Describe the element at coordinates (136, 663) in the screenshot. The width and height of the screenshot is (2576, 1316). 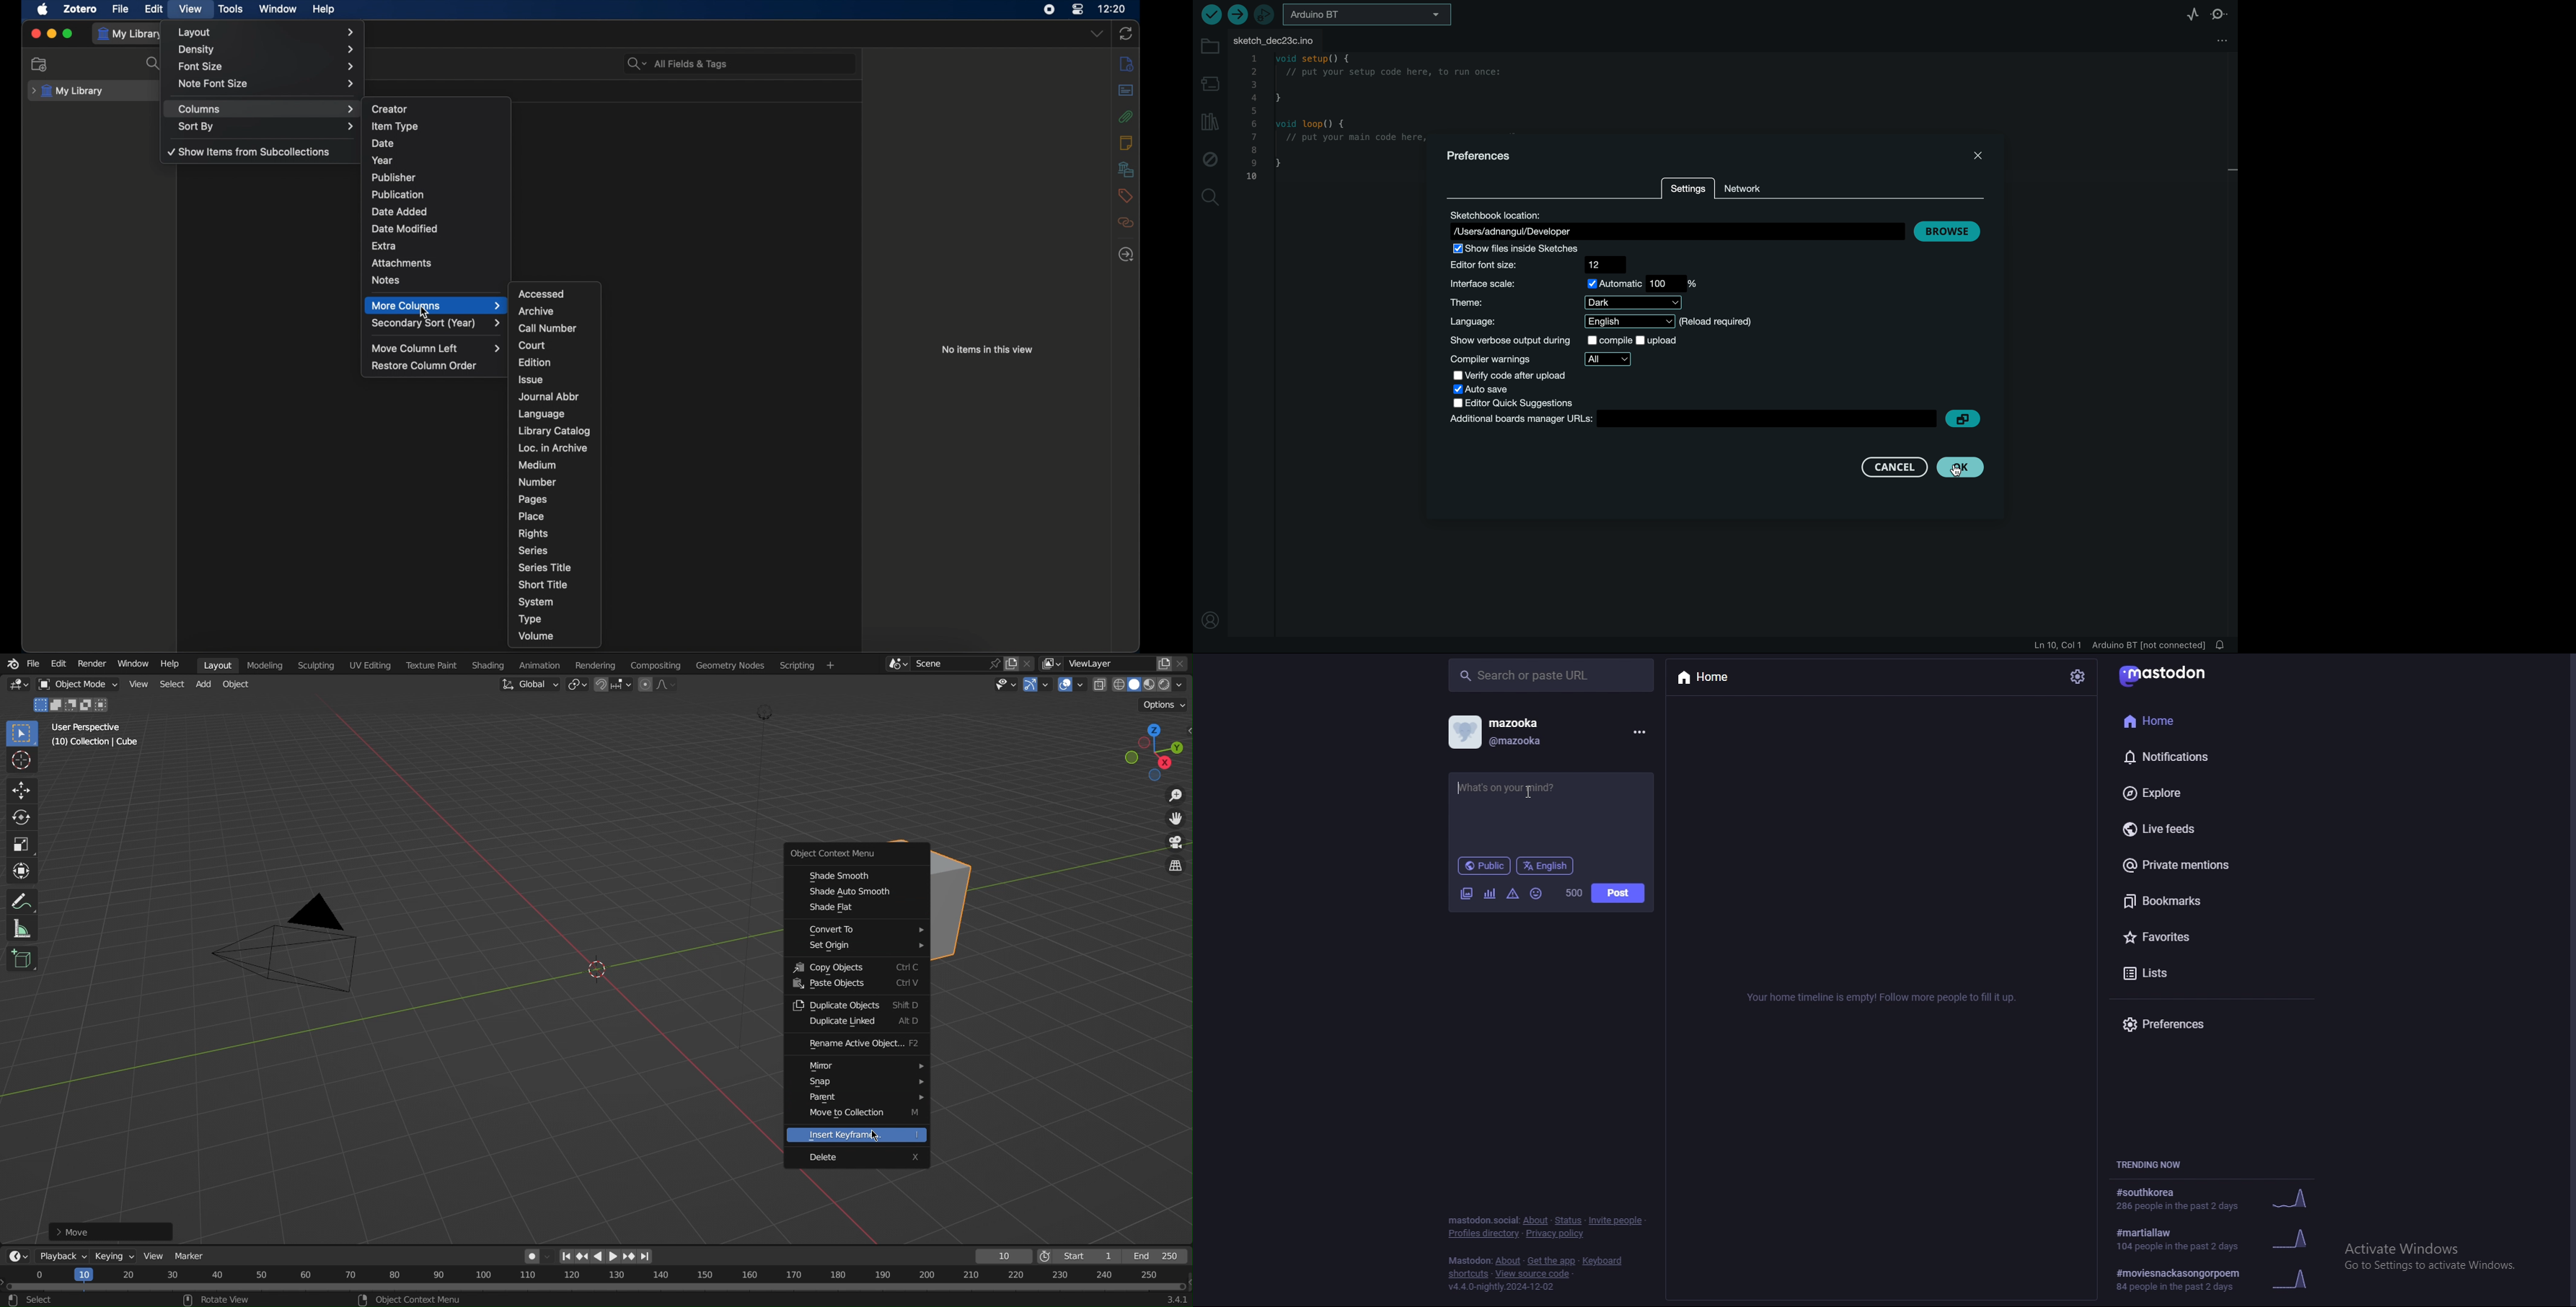
I see `Window` at that location.